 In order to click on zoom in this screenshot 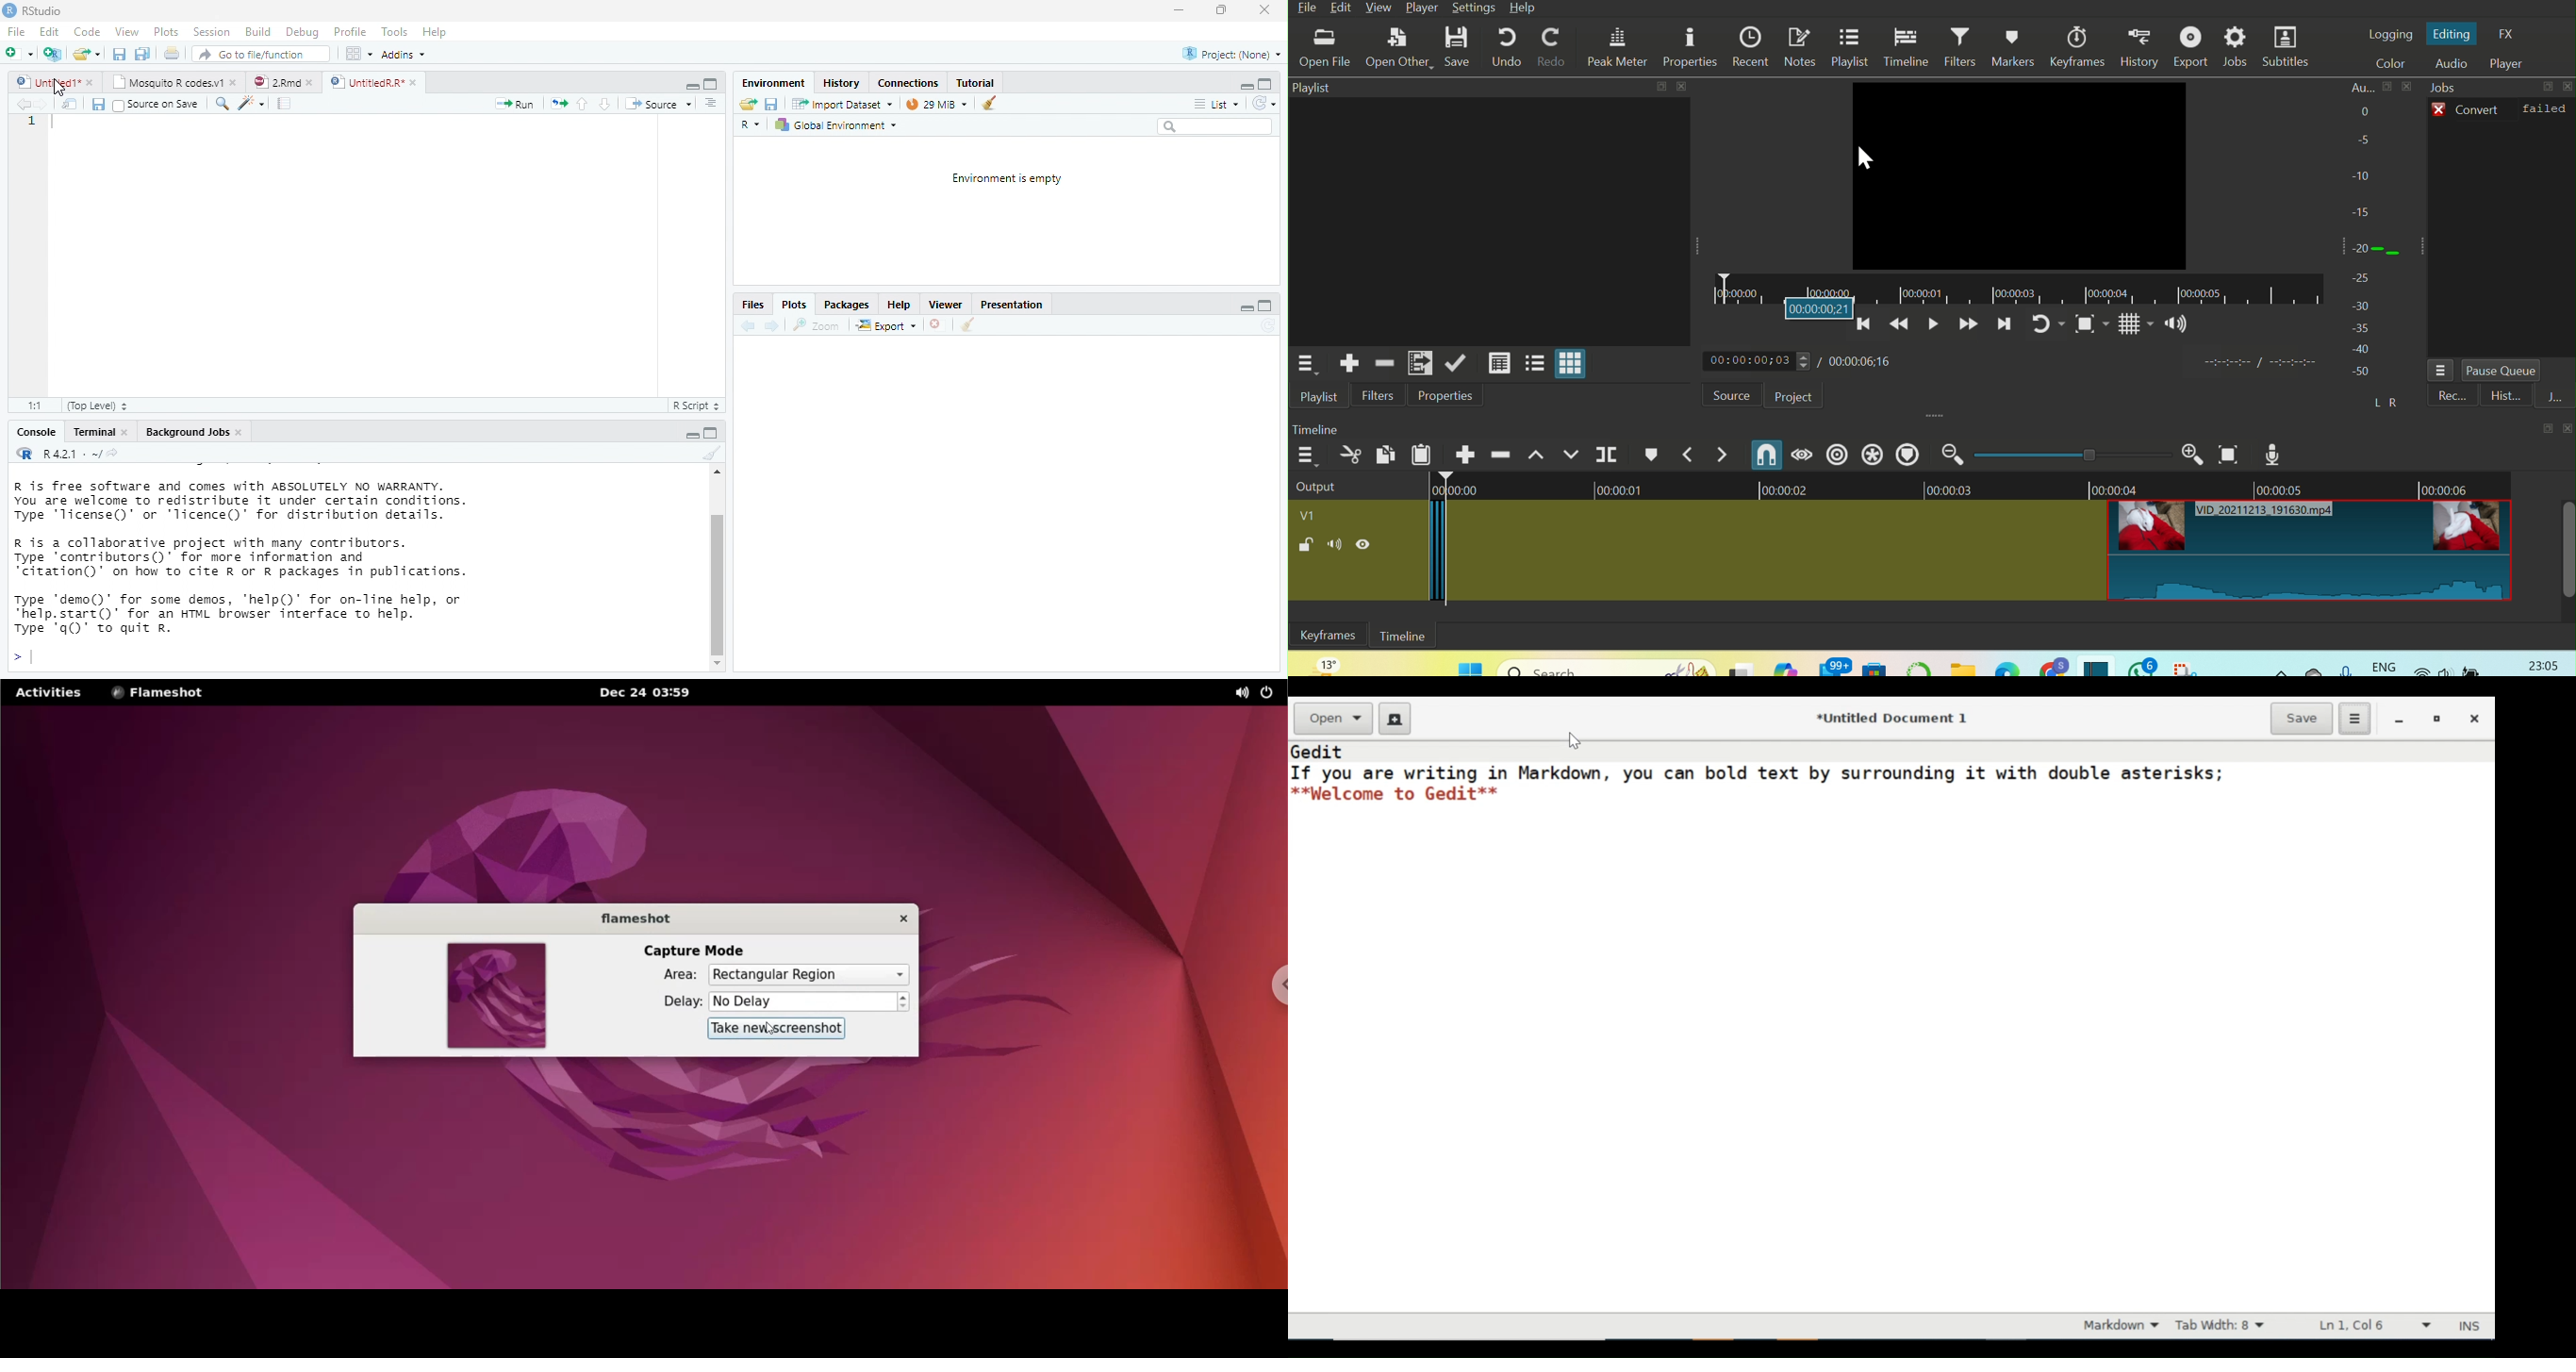, I will do `click(819, 325)`.